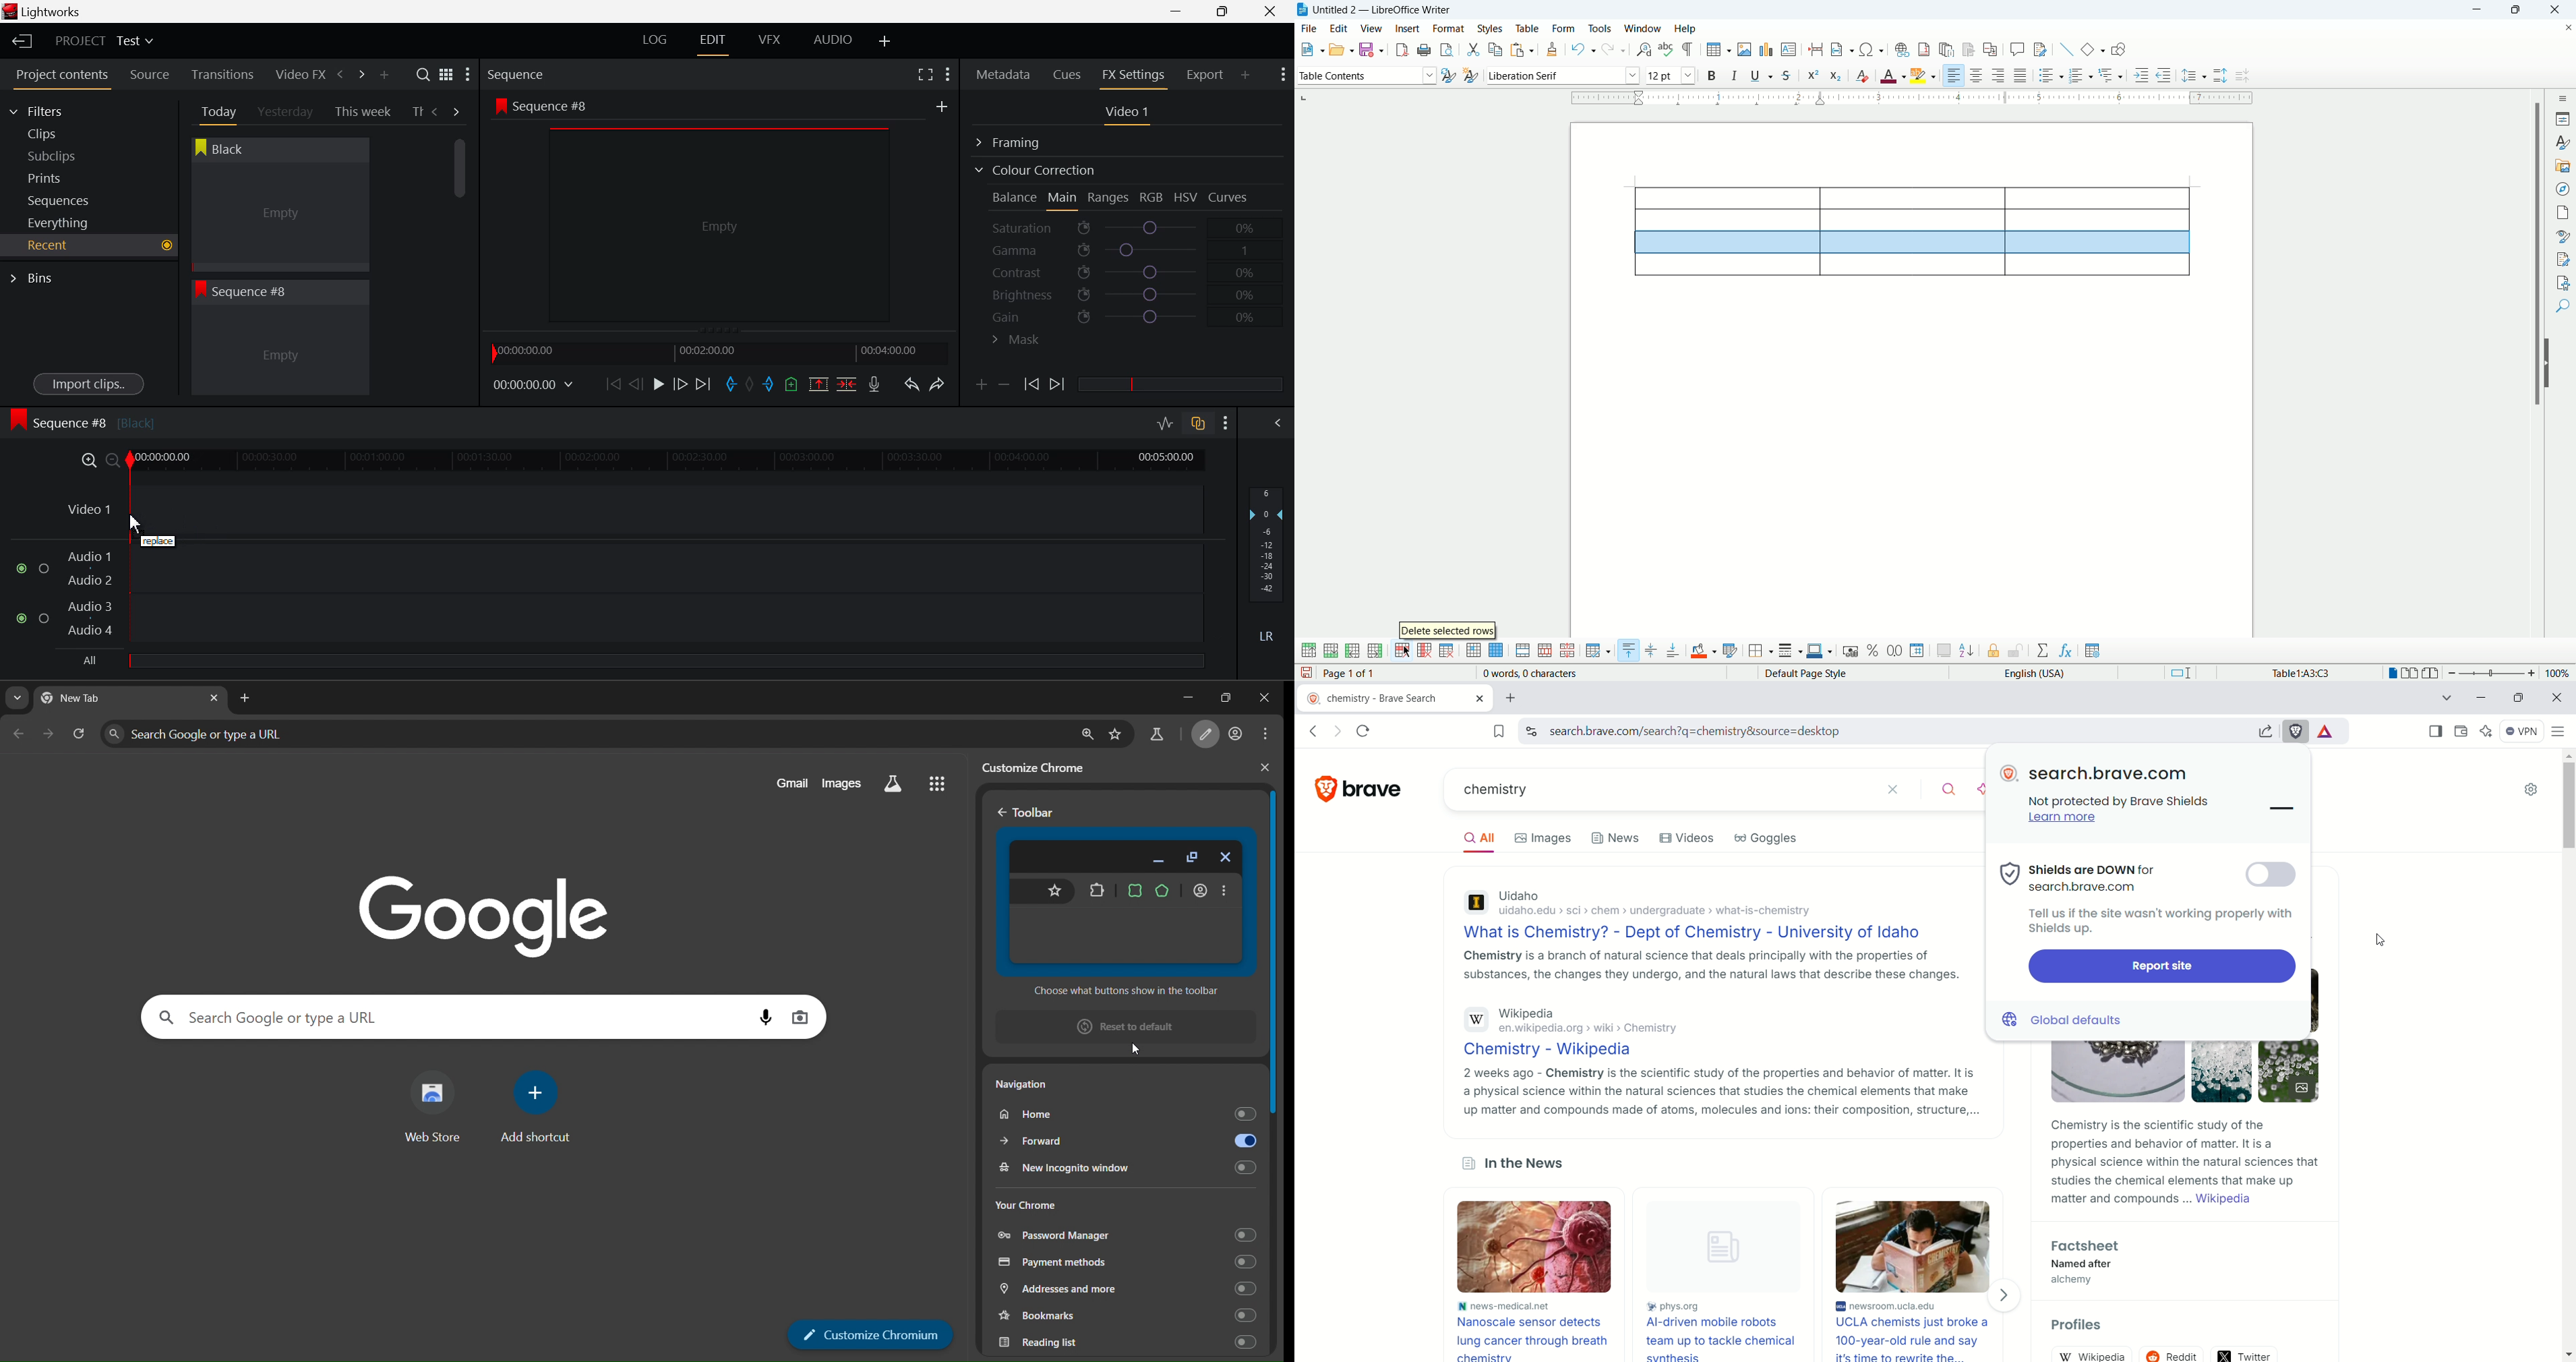  Describe the element at coordinates (2083, 74) in the screenshot. I see `ordered list` at that location.